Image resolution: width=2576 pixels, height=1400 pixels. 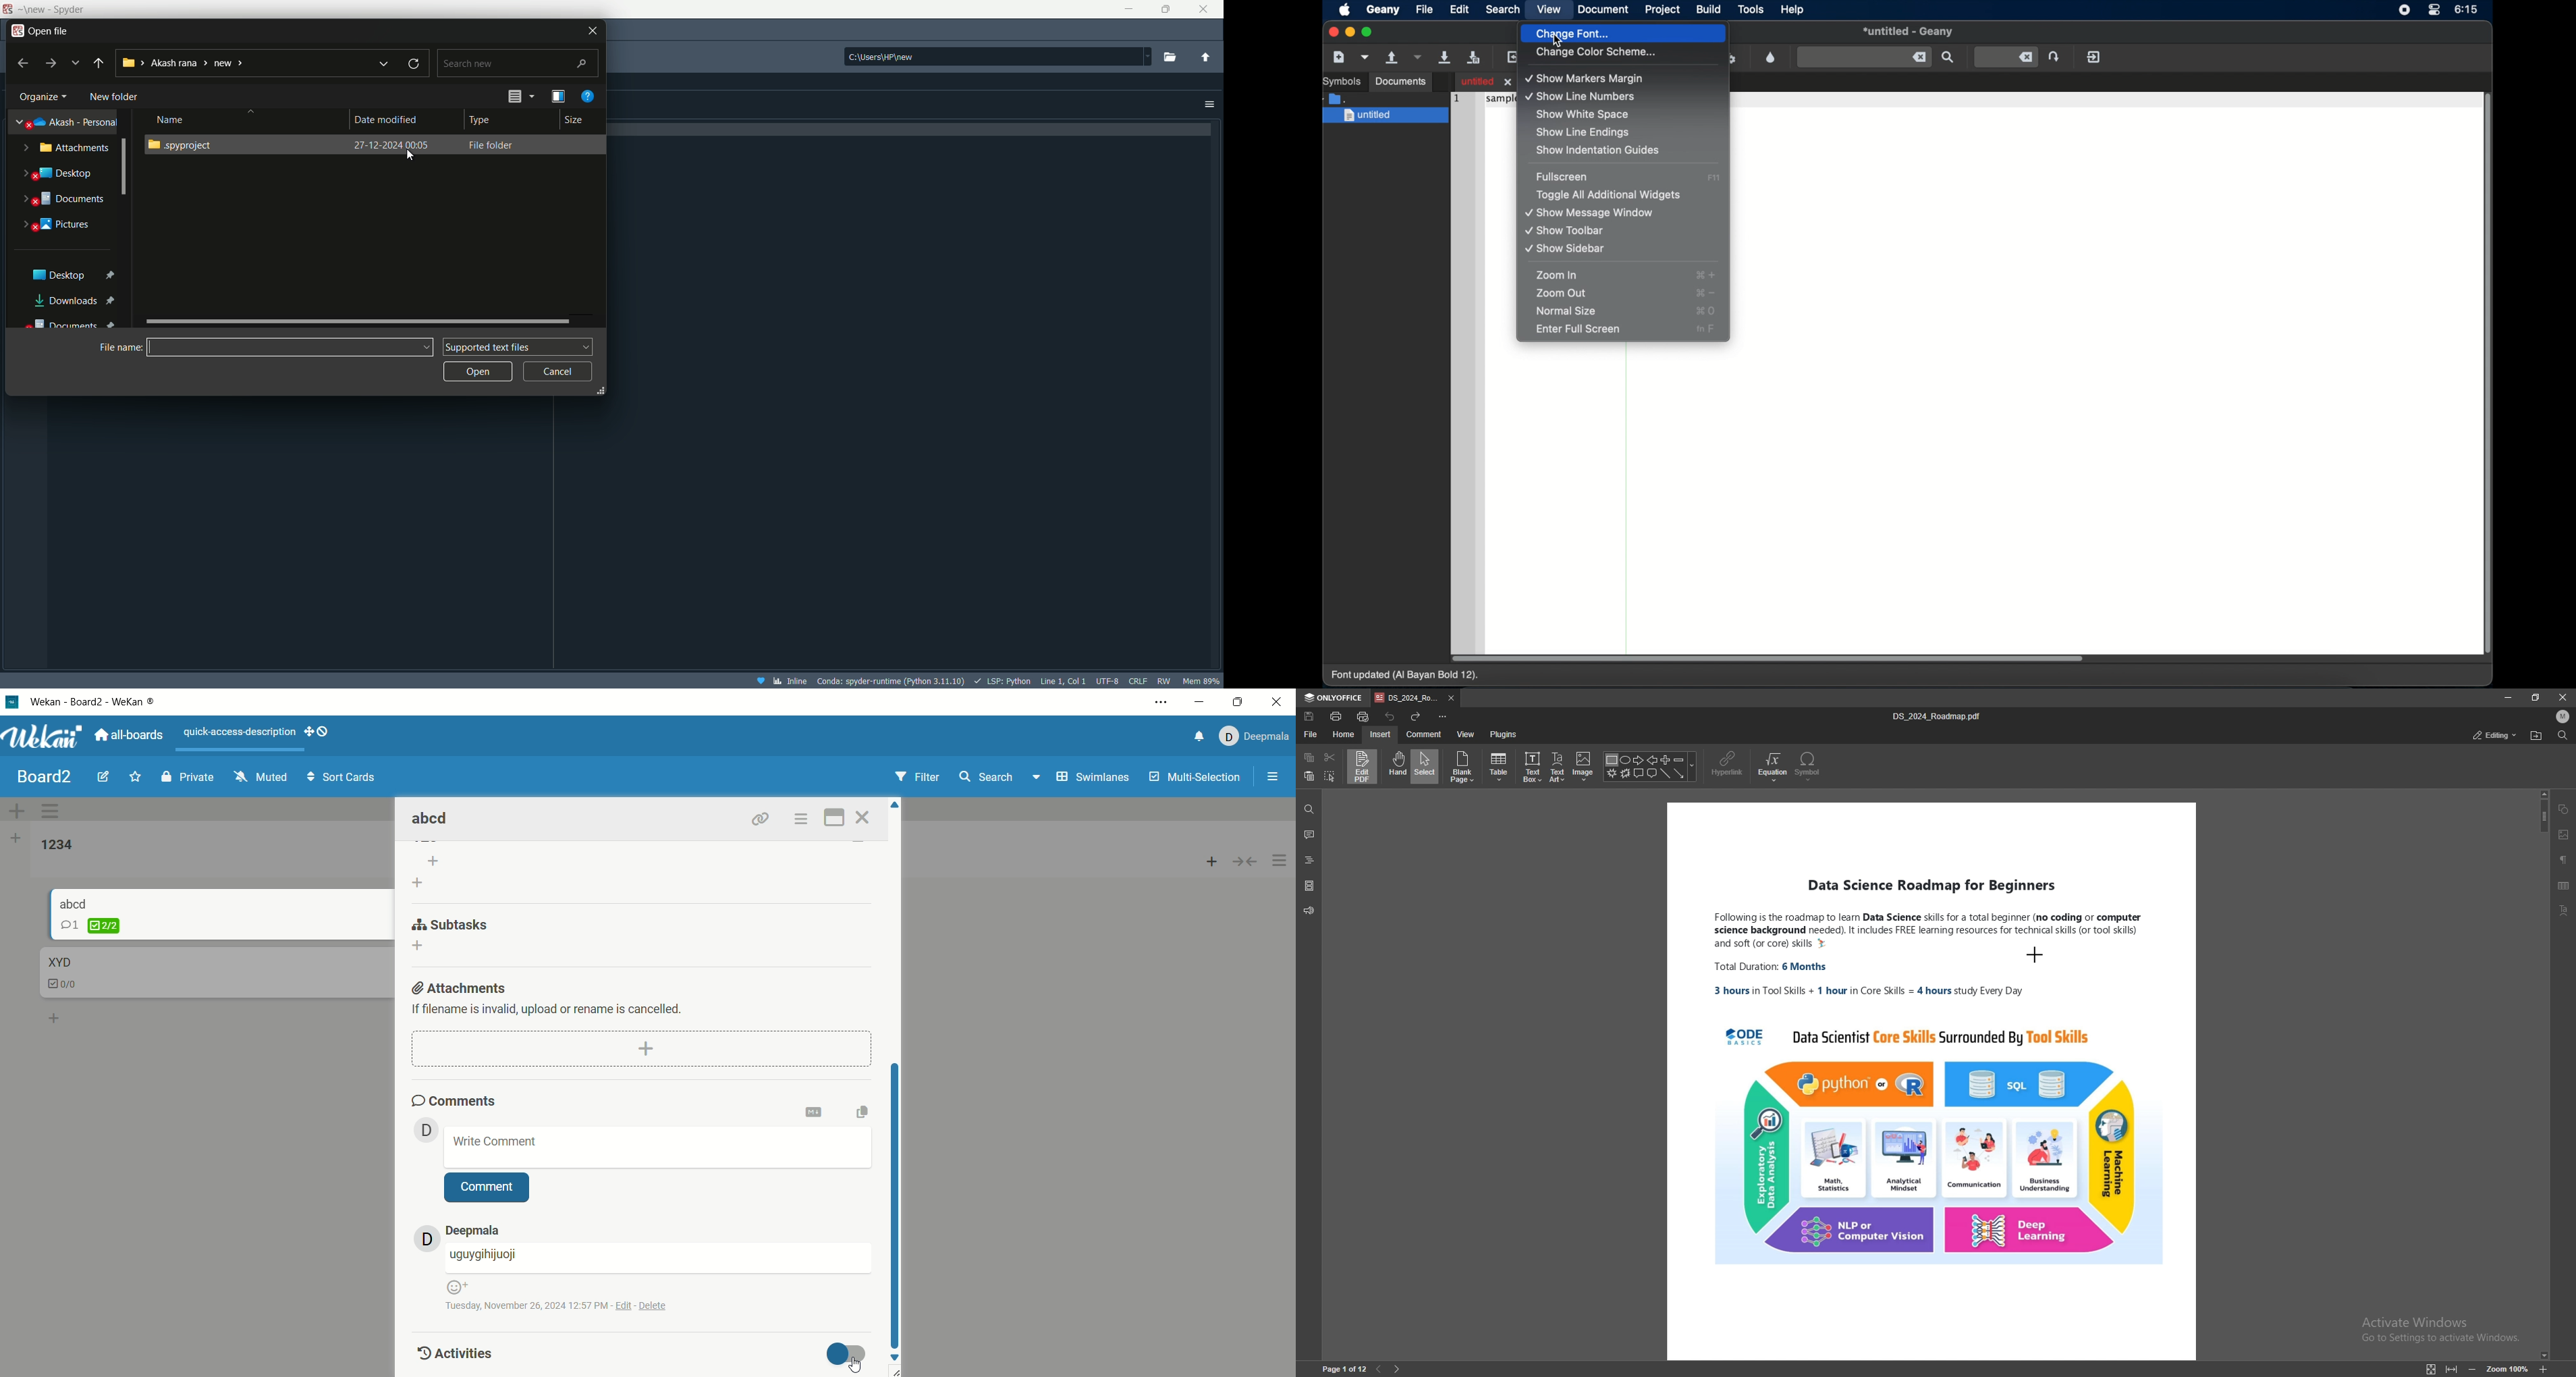 I want to click on favorite, so click(x=136, y=776).